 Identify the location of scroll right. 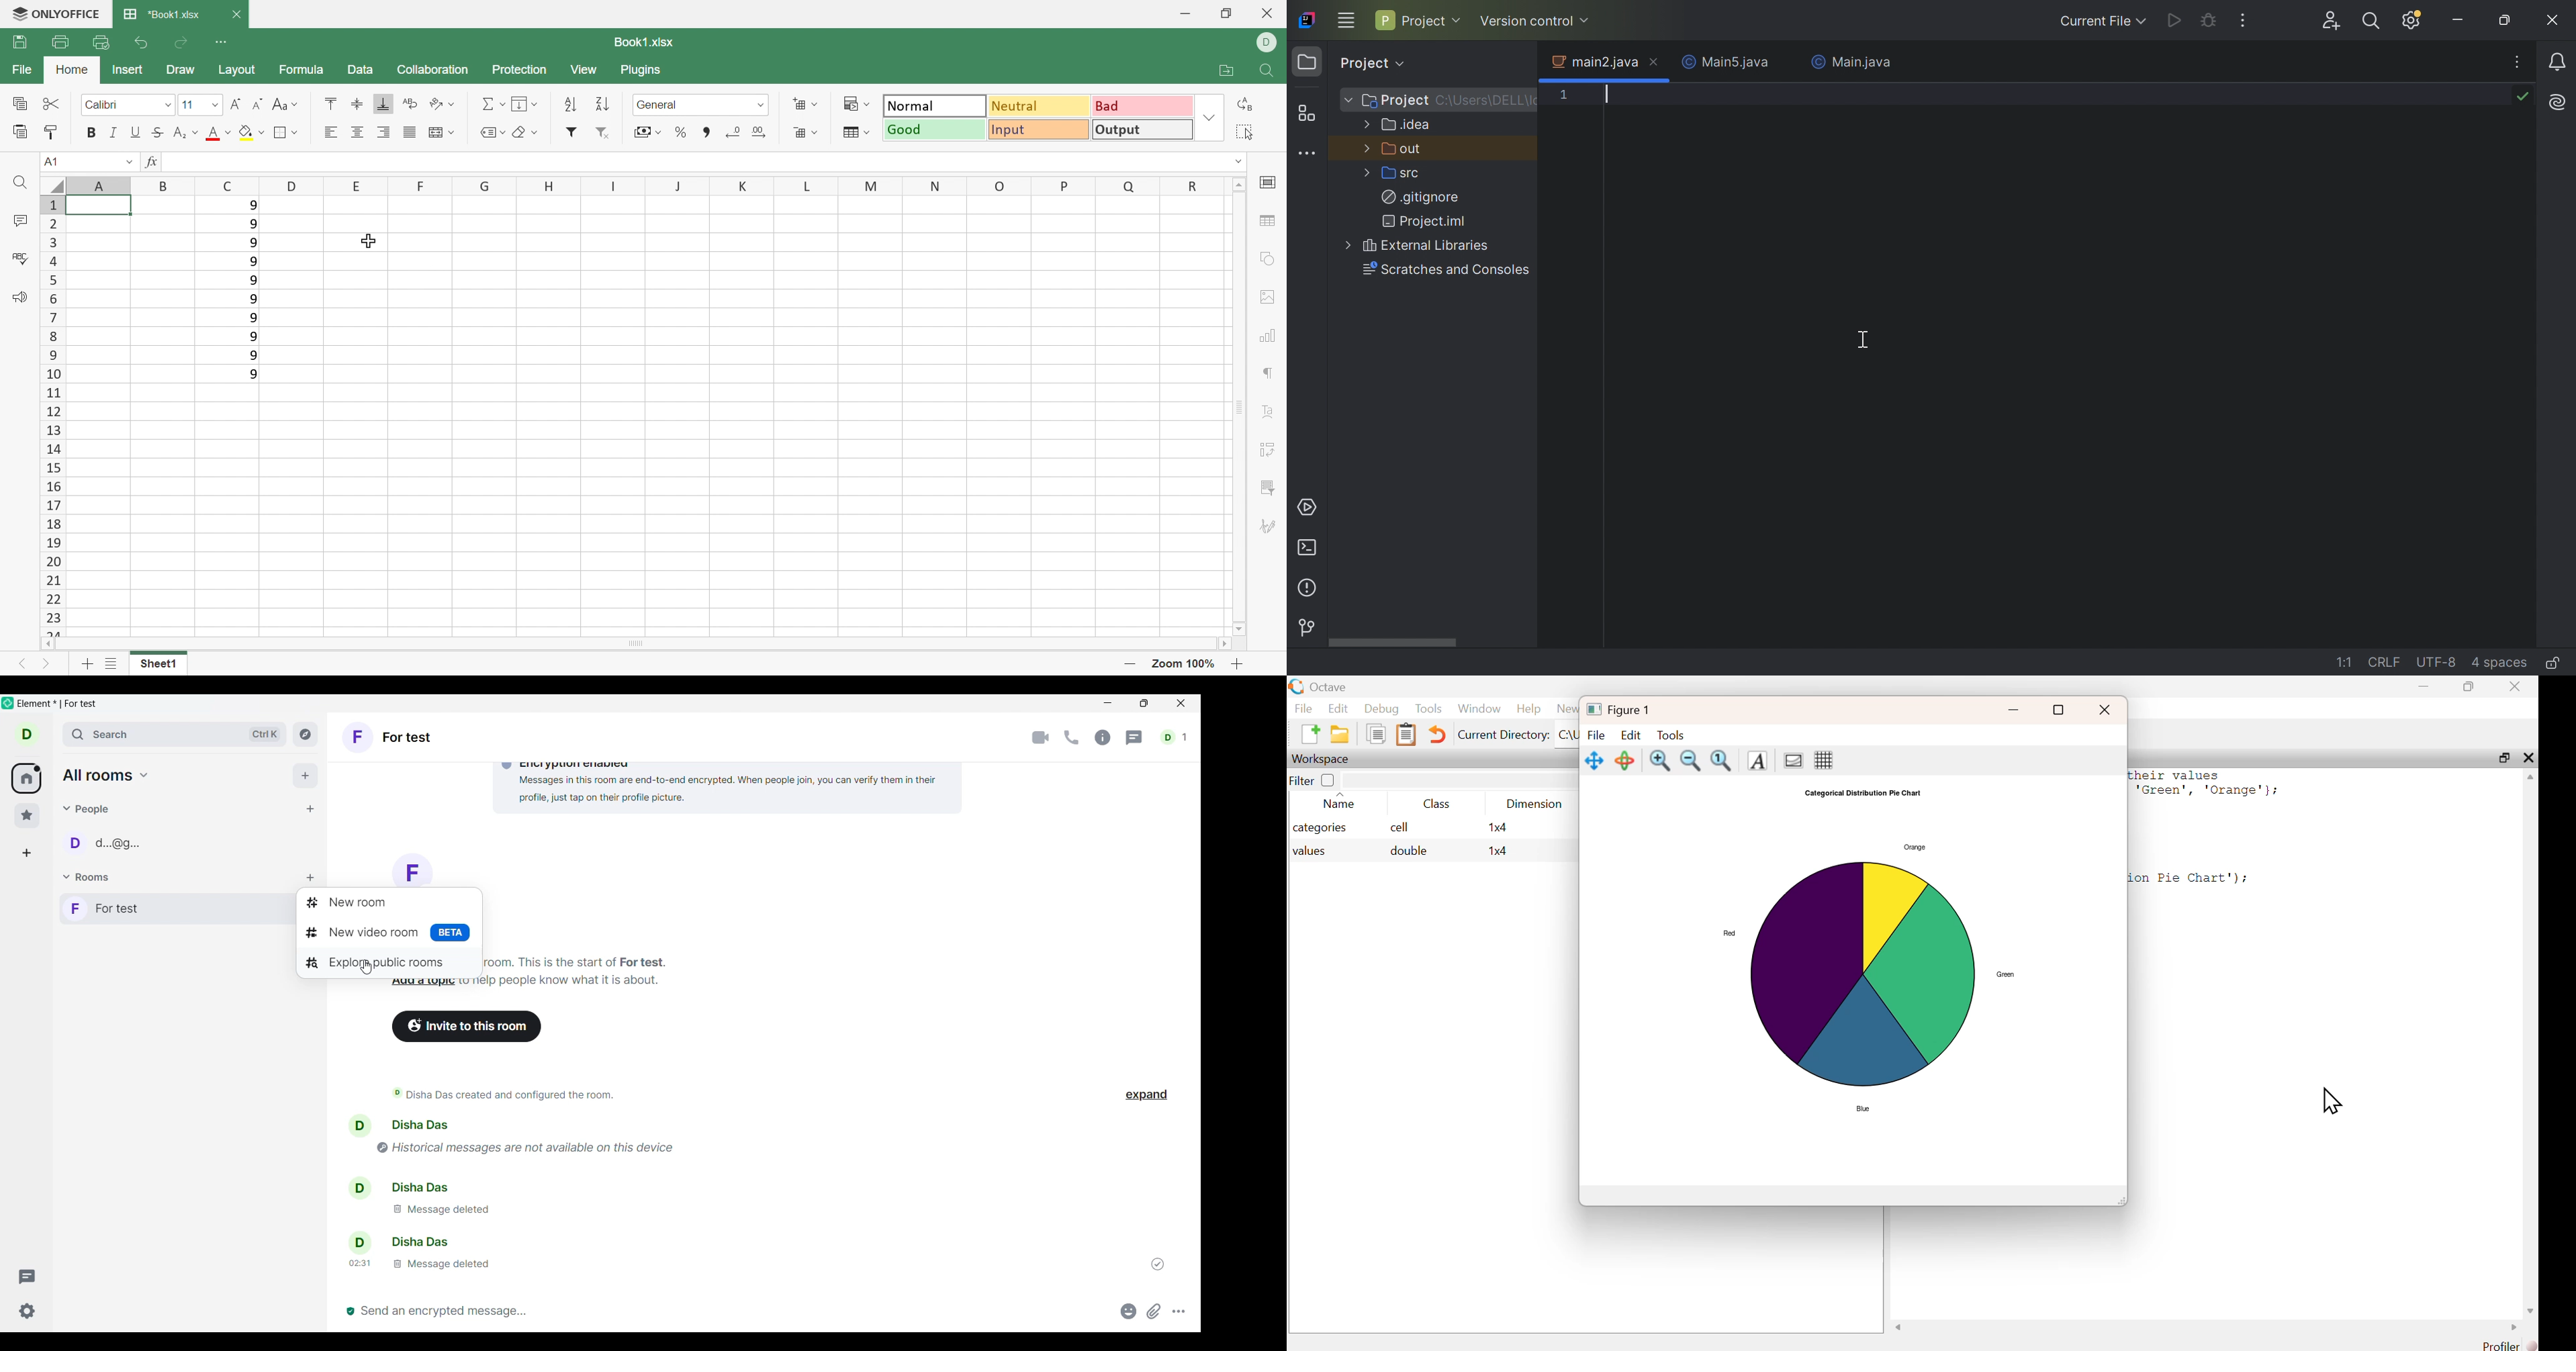
(2511, 1326).